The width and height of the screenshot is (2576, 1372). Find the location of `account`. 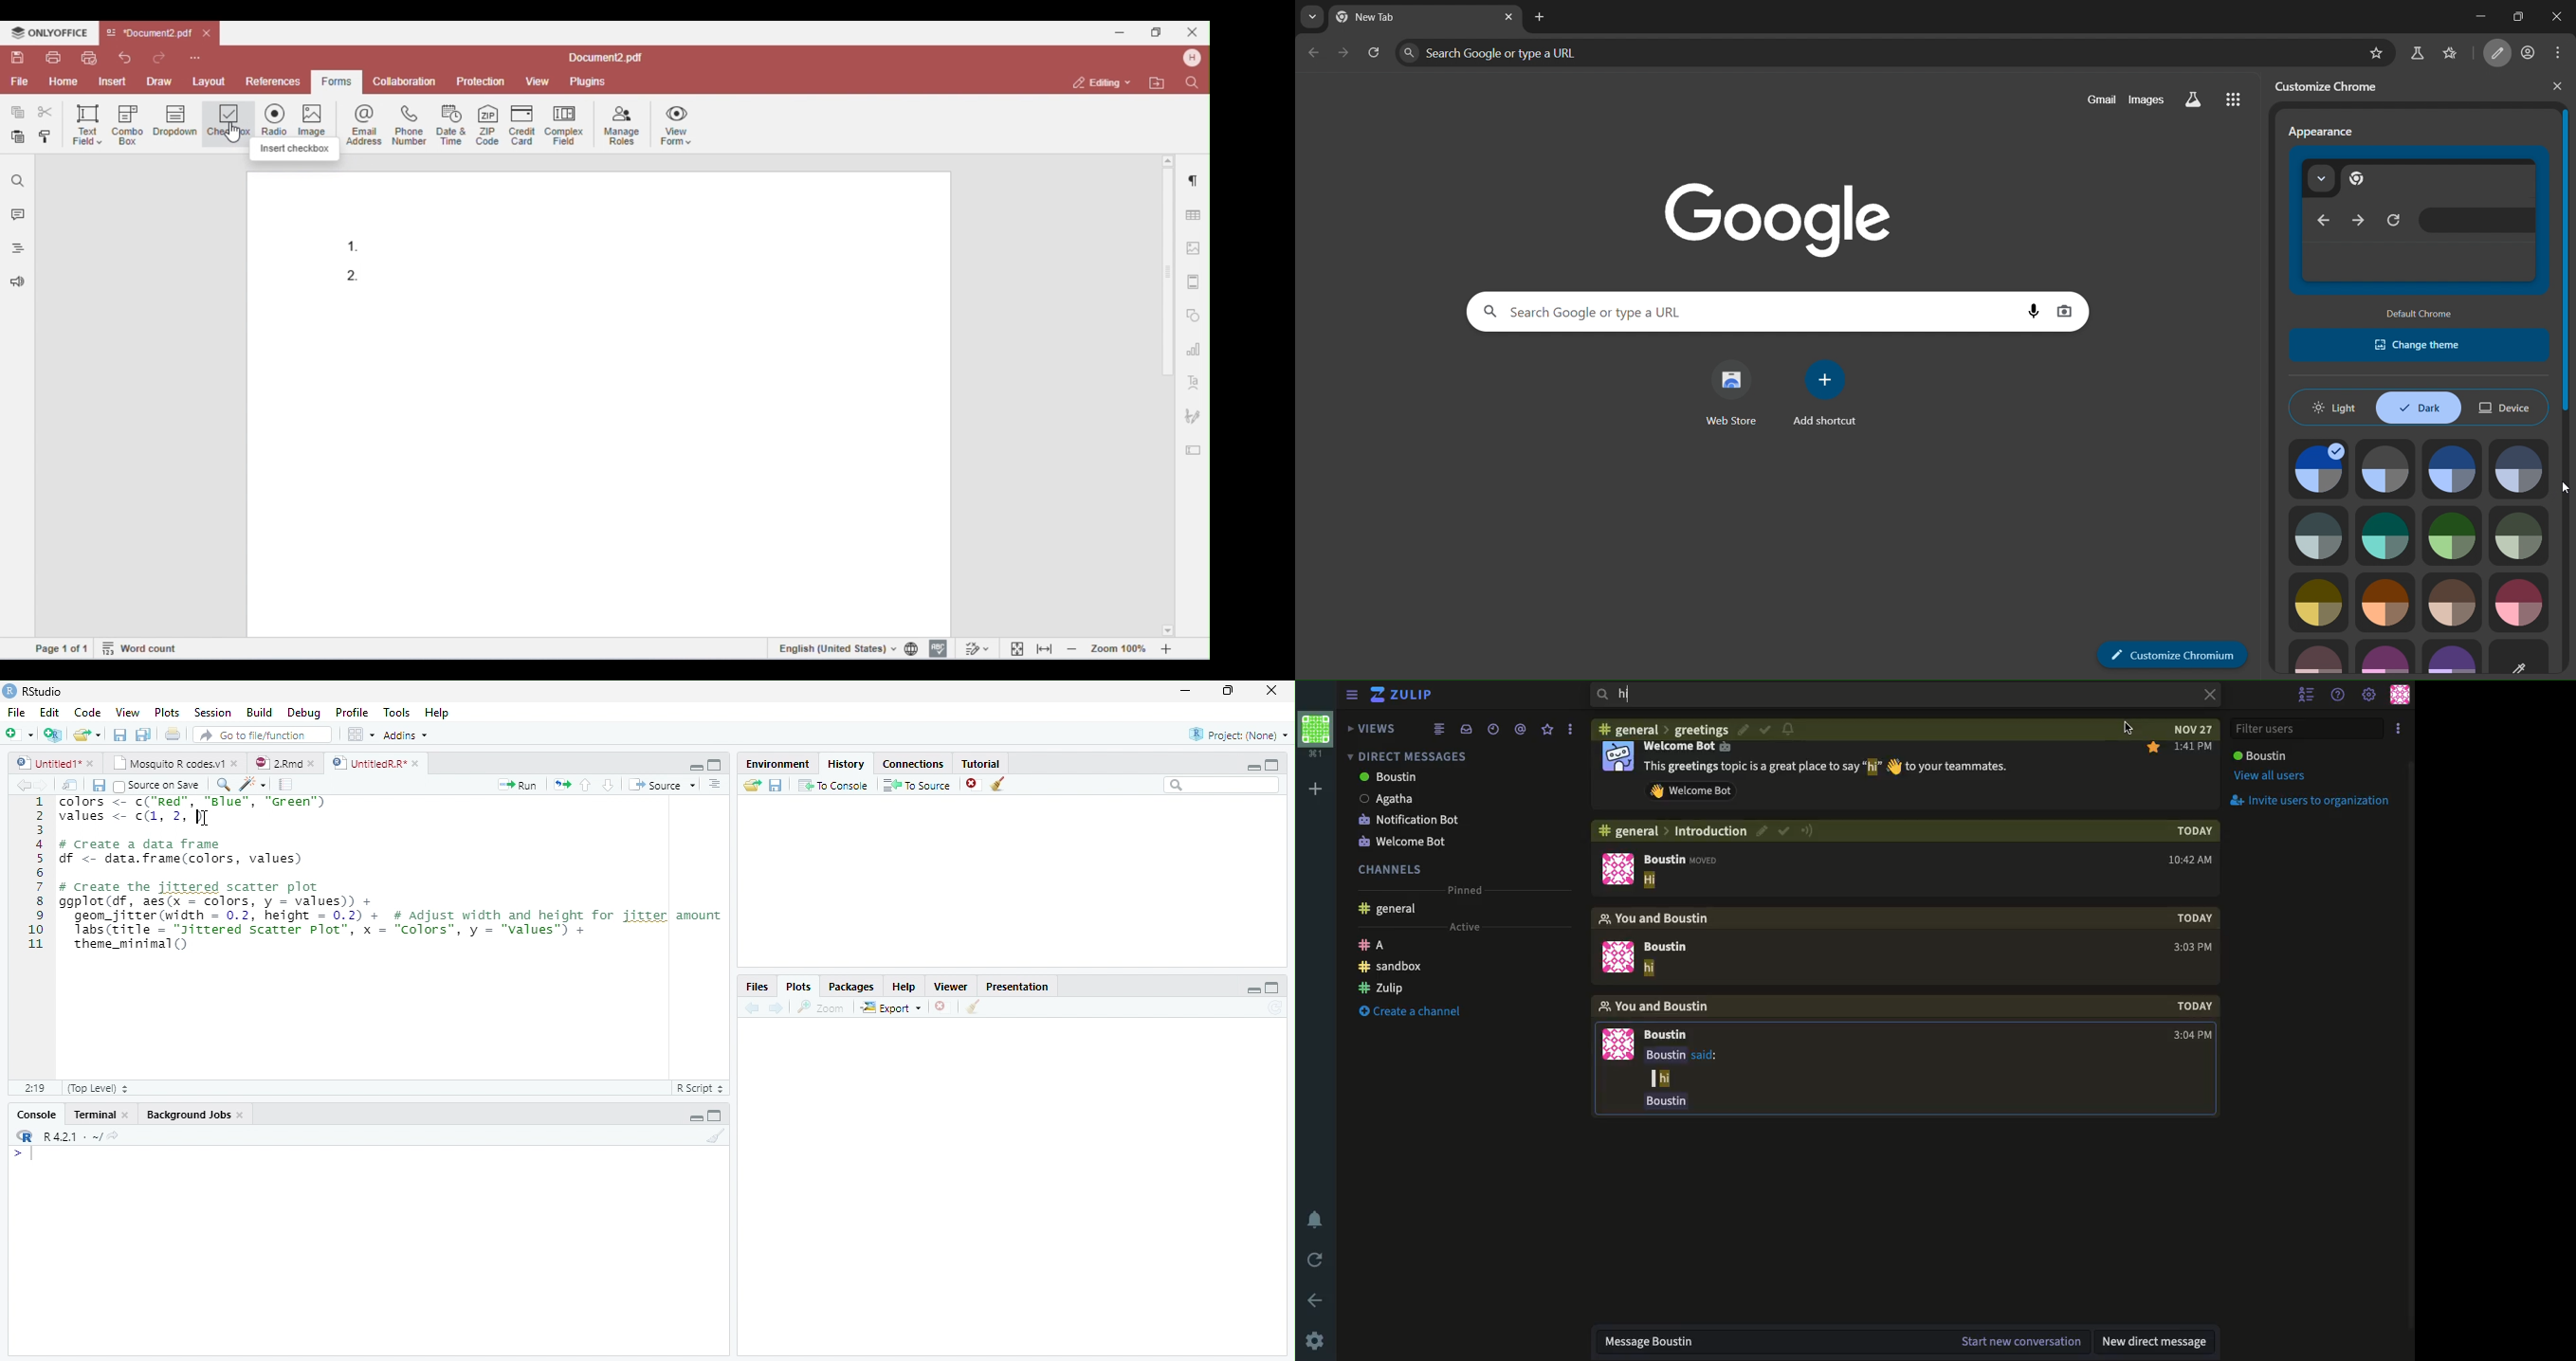

account is located at coordinates (2531, 51).